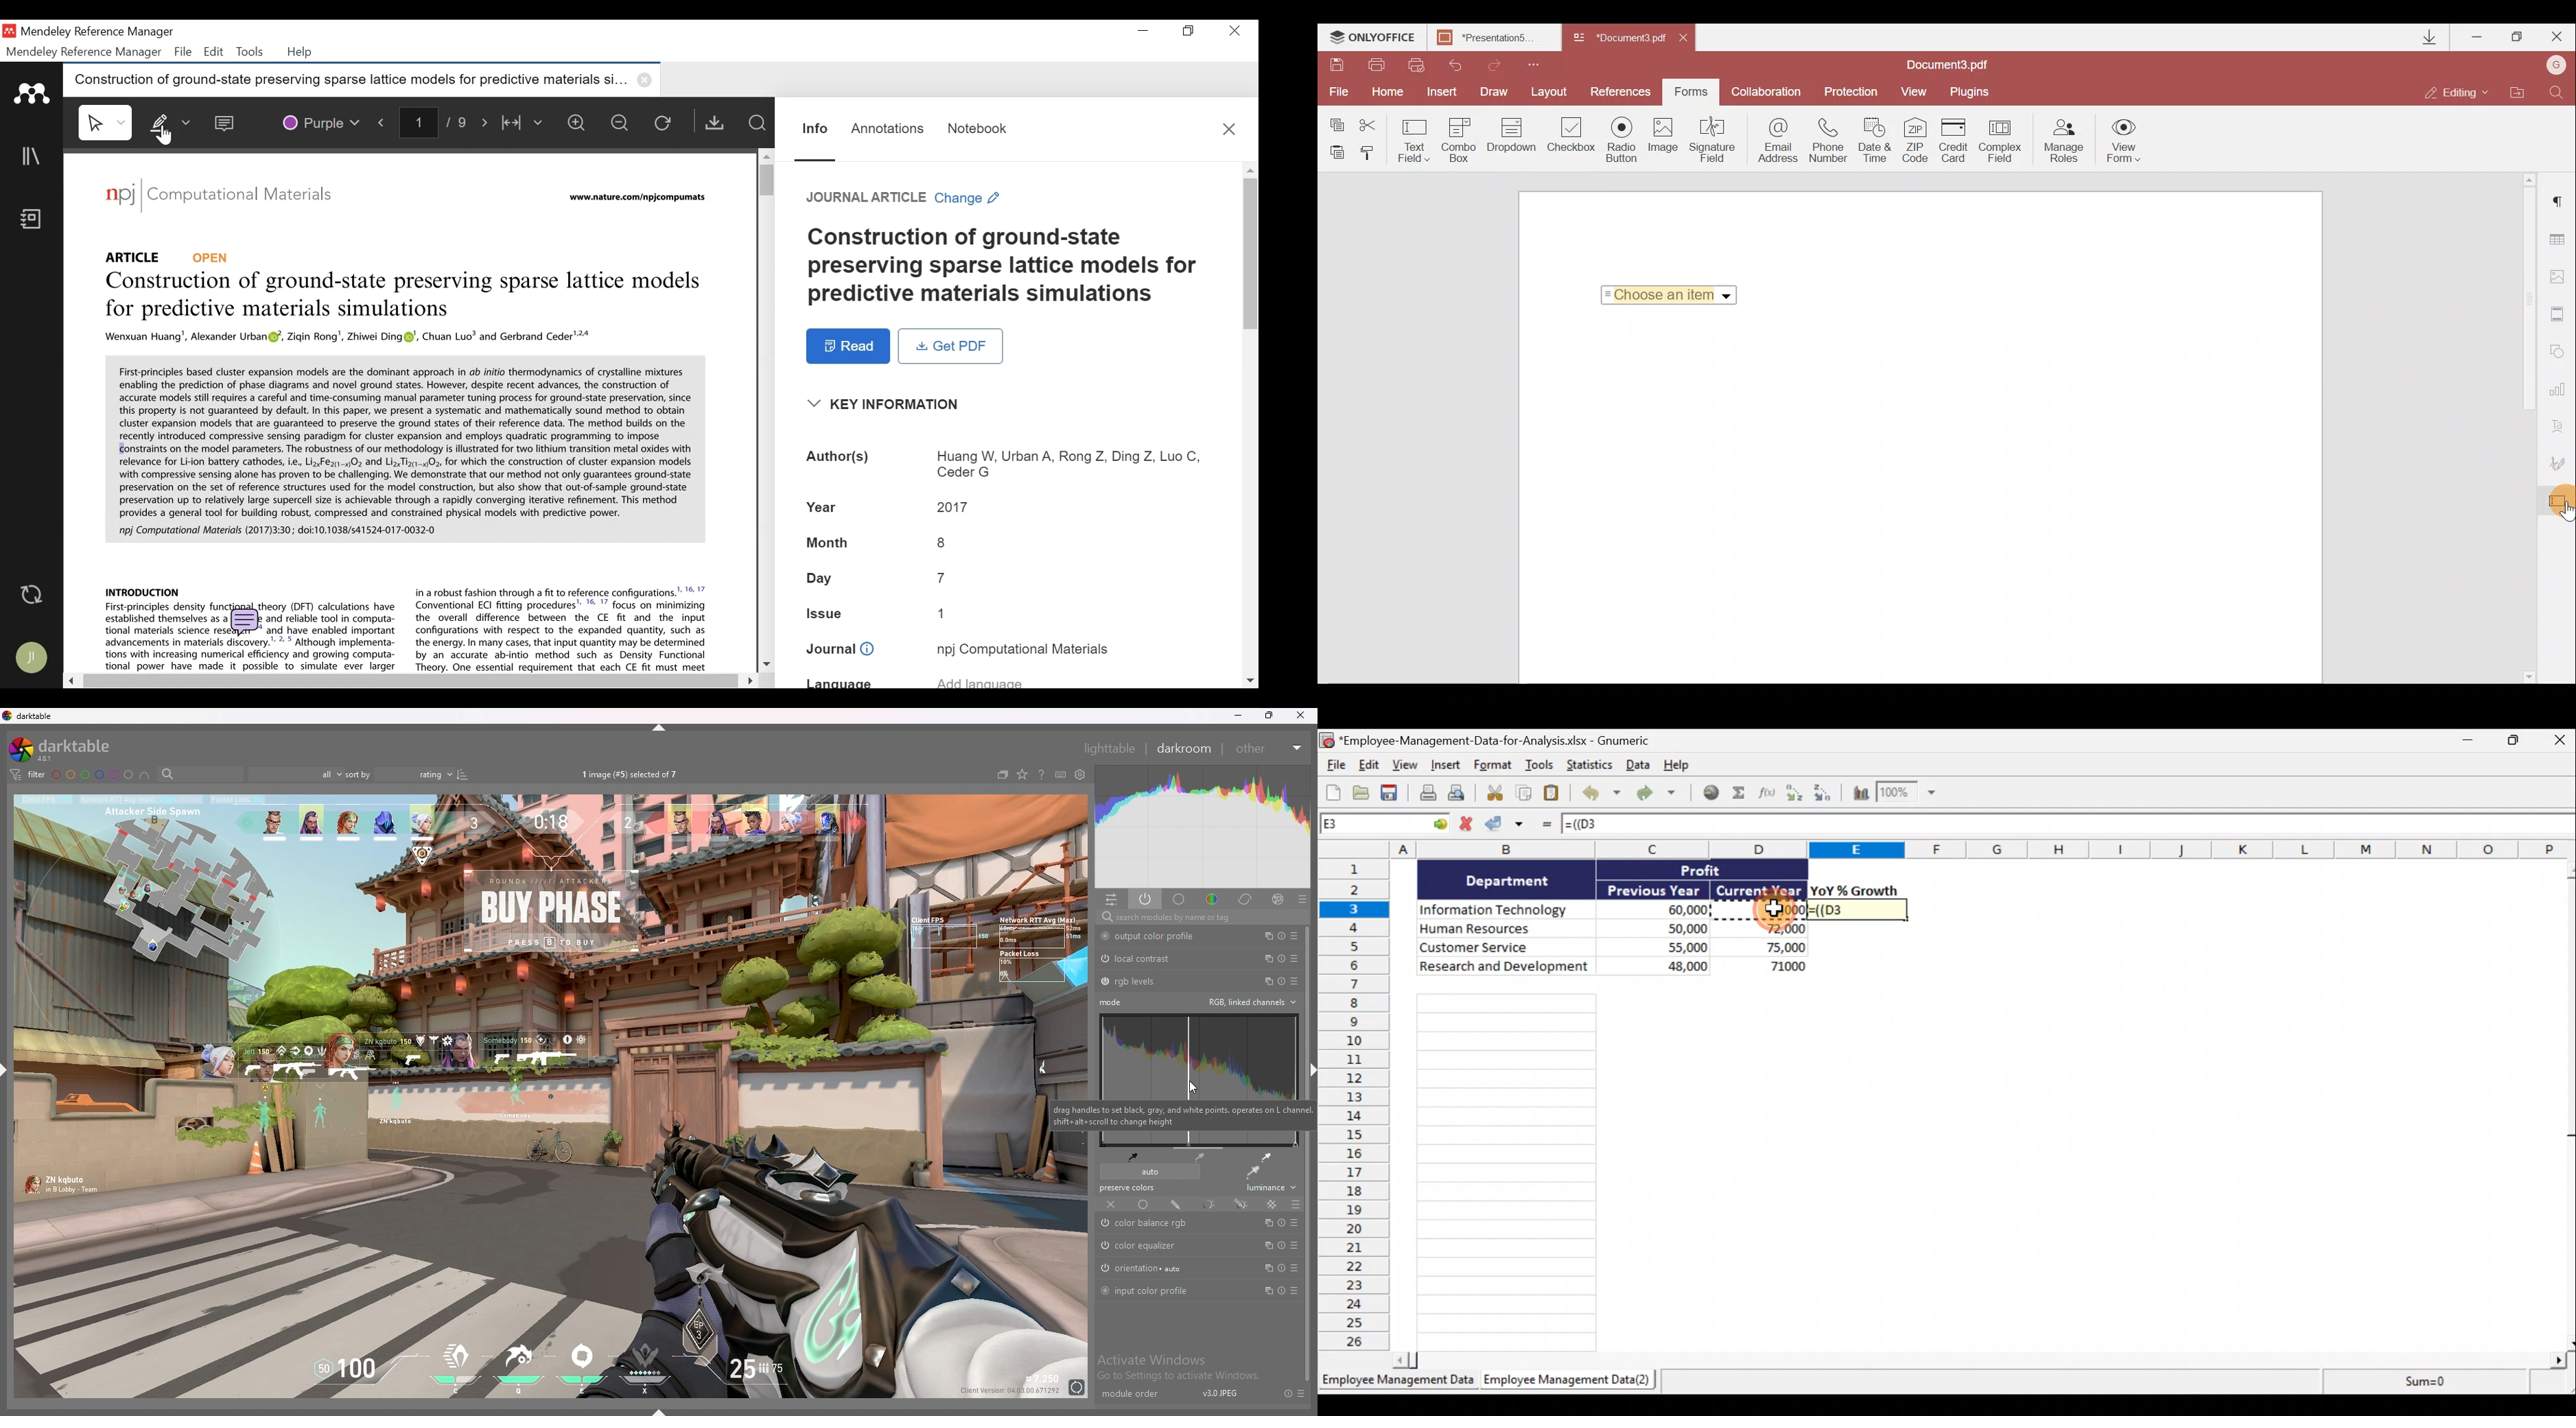 The width and height of the screenshot is (2576, 1428). Describe the element at coordinates (1771, 796) in the screenshot. I see `Edit a function in the current cell` at that location.